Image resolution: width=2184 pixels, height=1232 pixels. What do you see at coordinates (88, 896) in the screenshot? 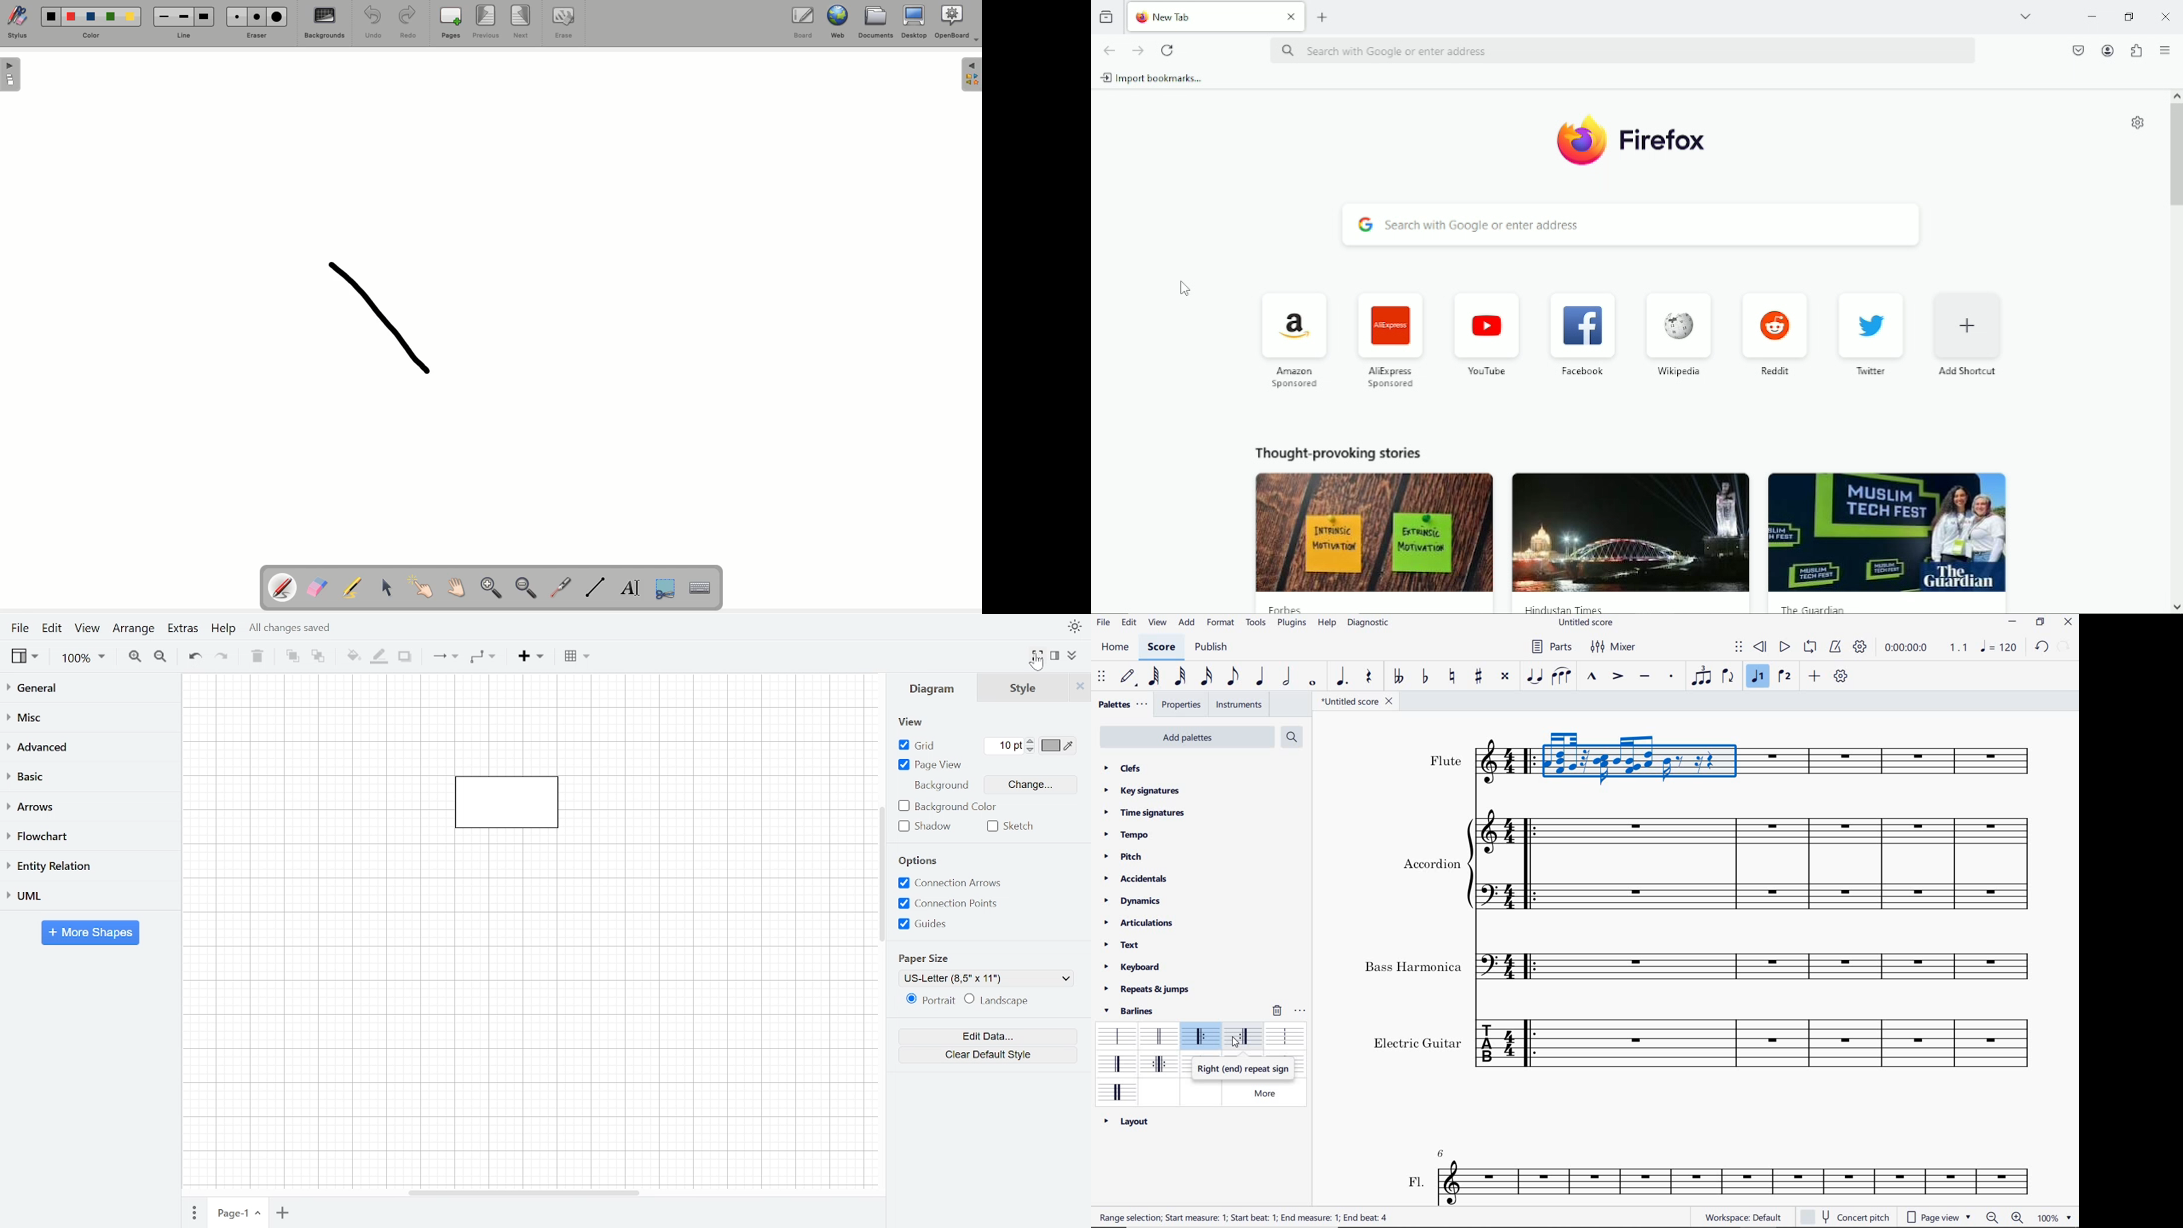
I see `UML` at bounding box center [88, 896].